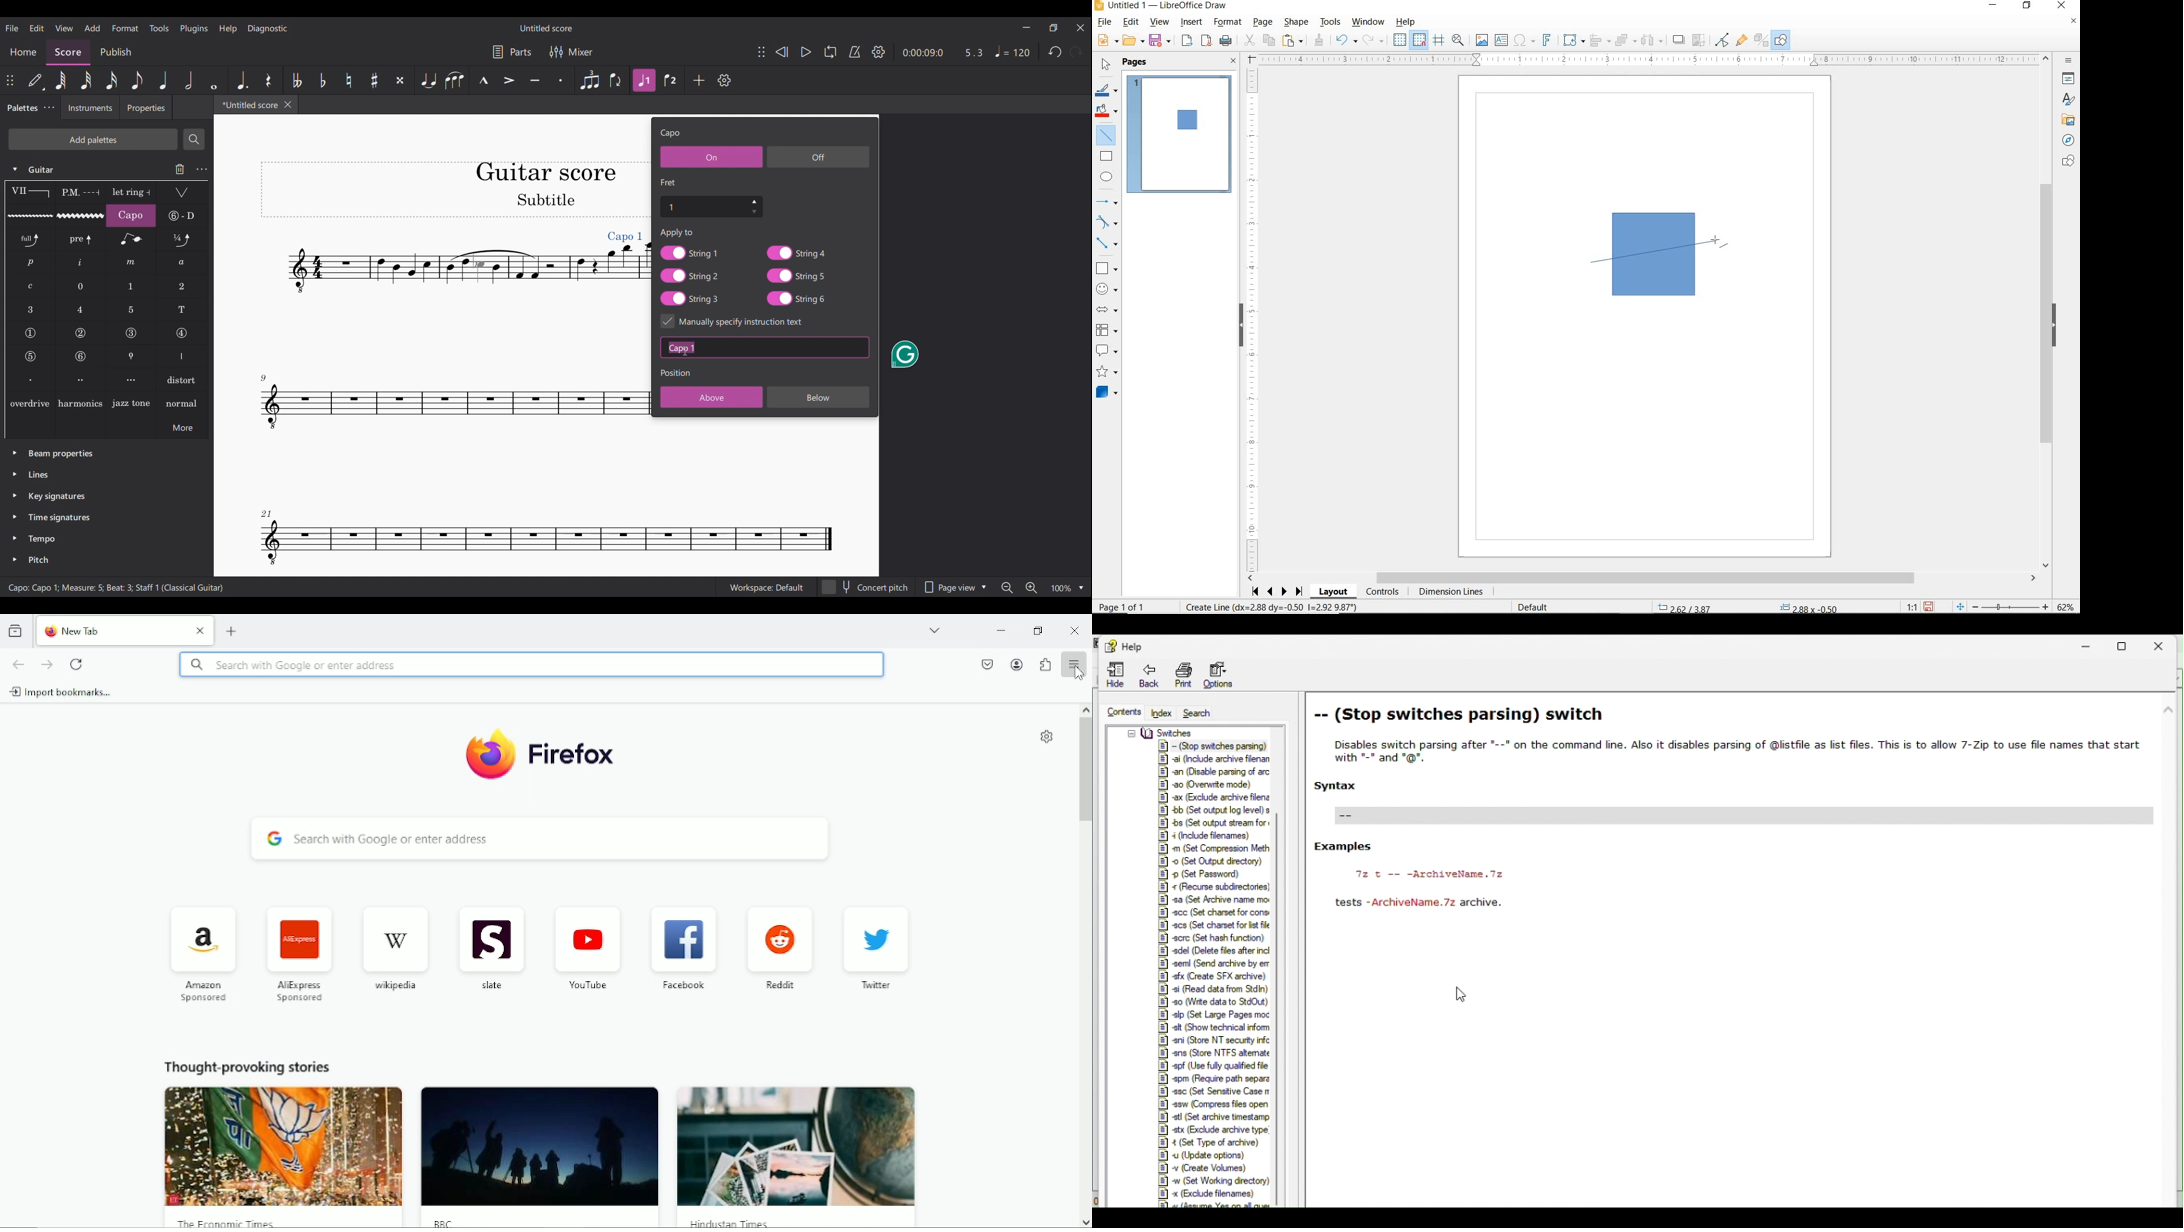 The width and height of the screenshot is (2184, 1232). Describe the element at coordinates (1103, 23) in the screenshot. I see `FILE` at that location.